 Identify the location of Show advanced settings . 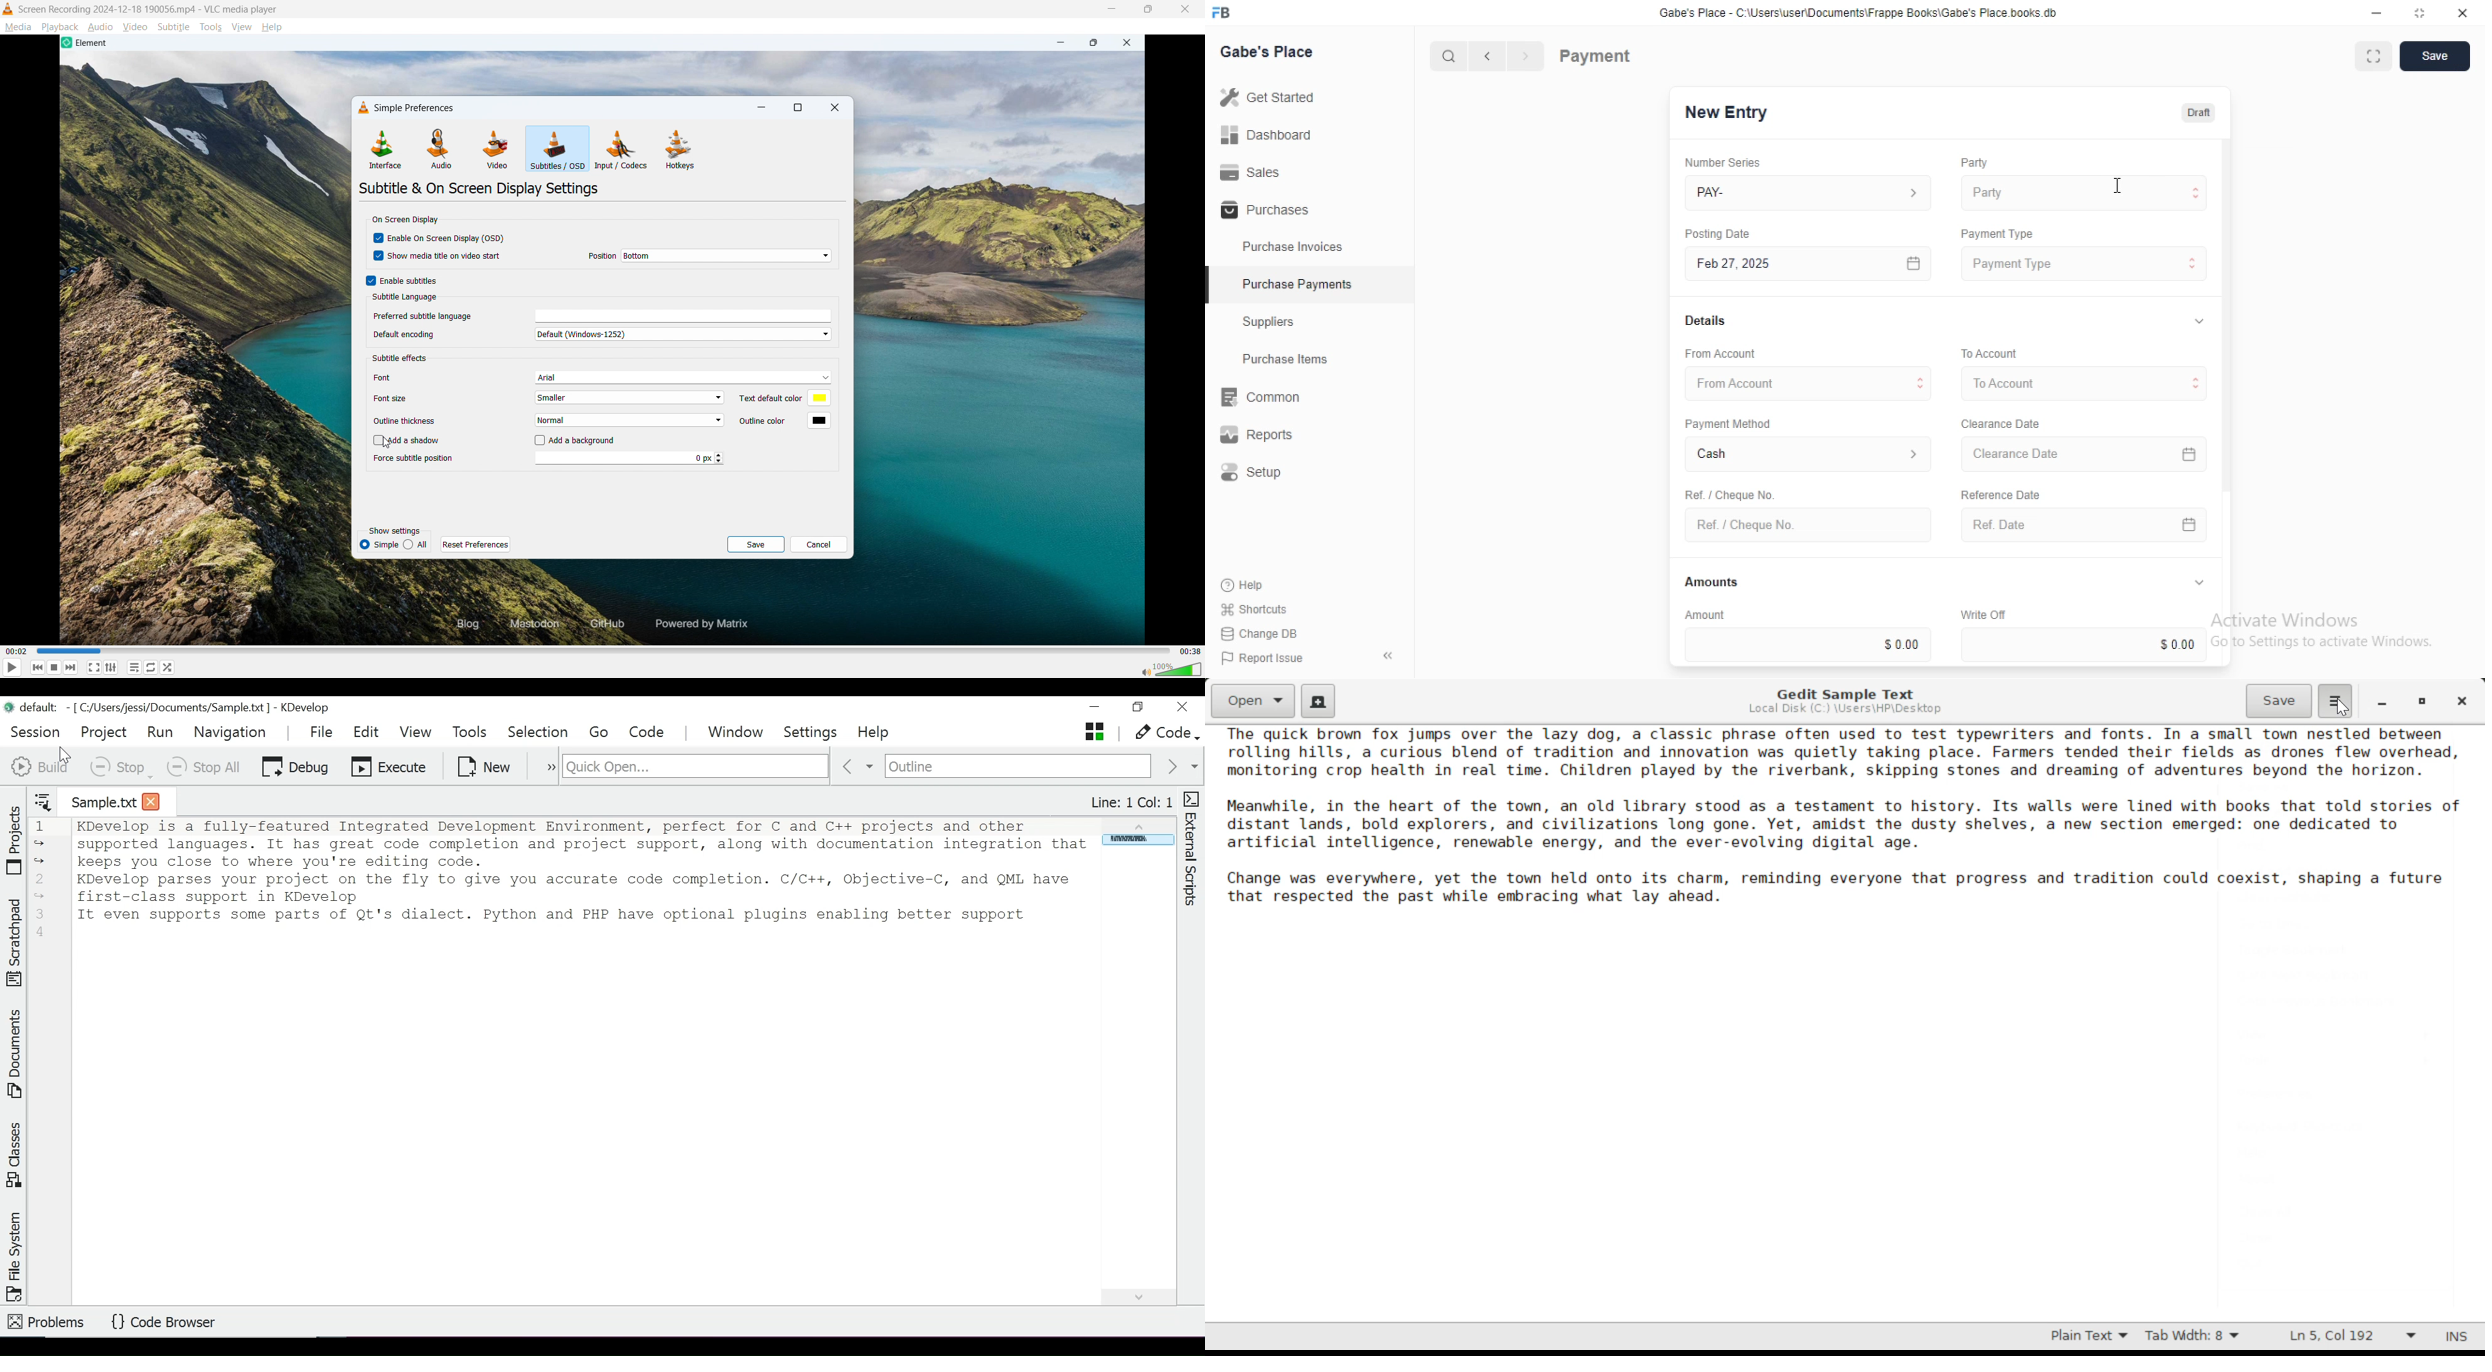
(110, 668).